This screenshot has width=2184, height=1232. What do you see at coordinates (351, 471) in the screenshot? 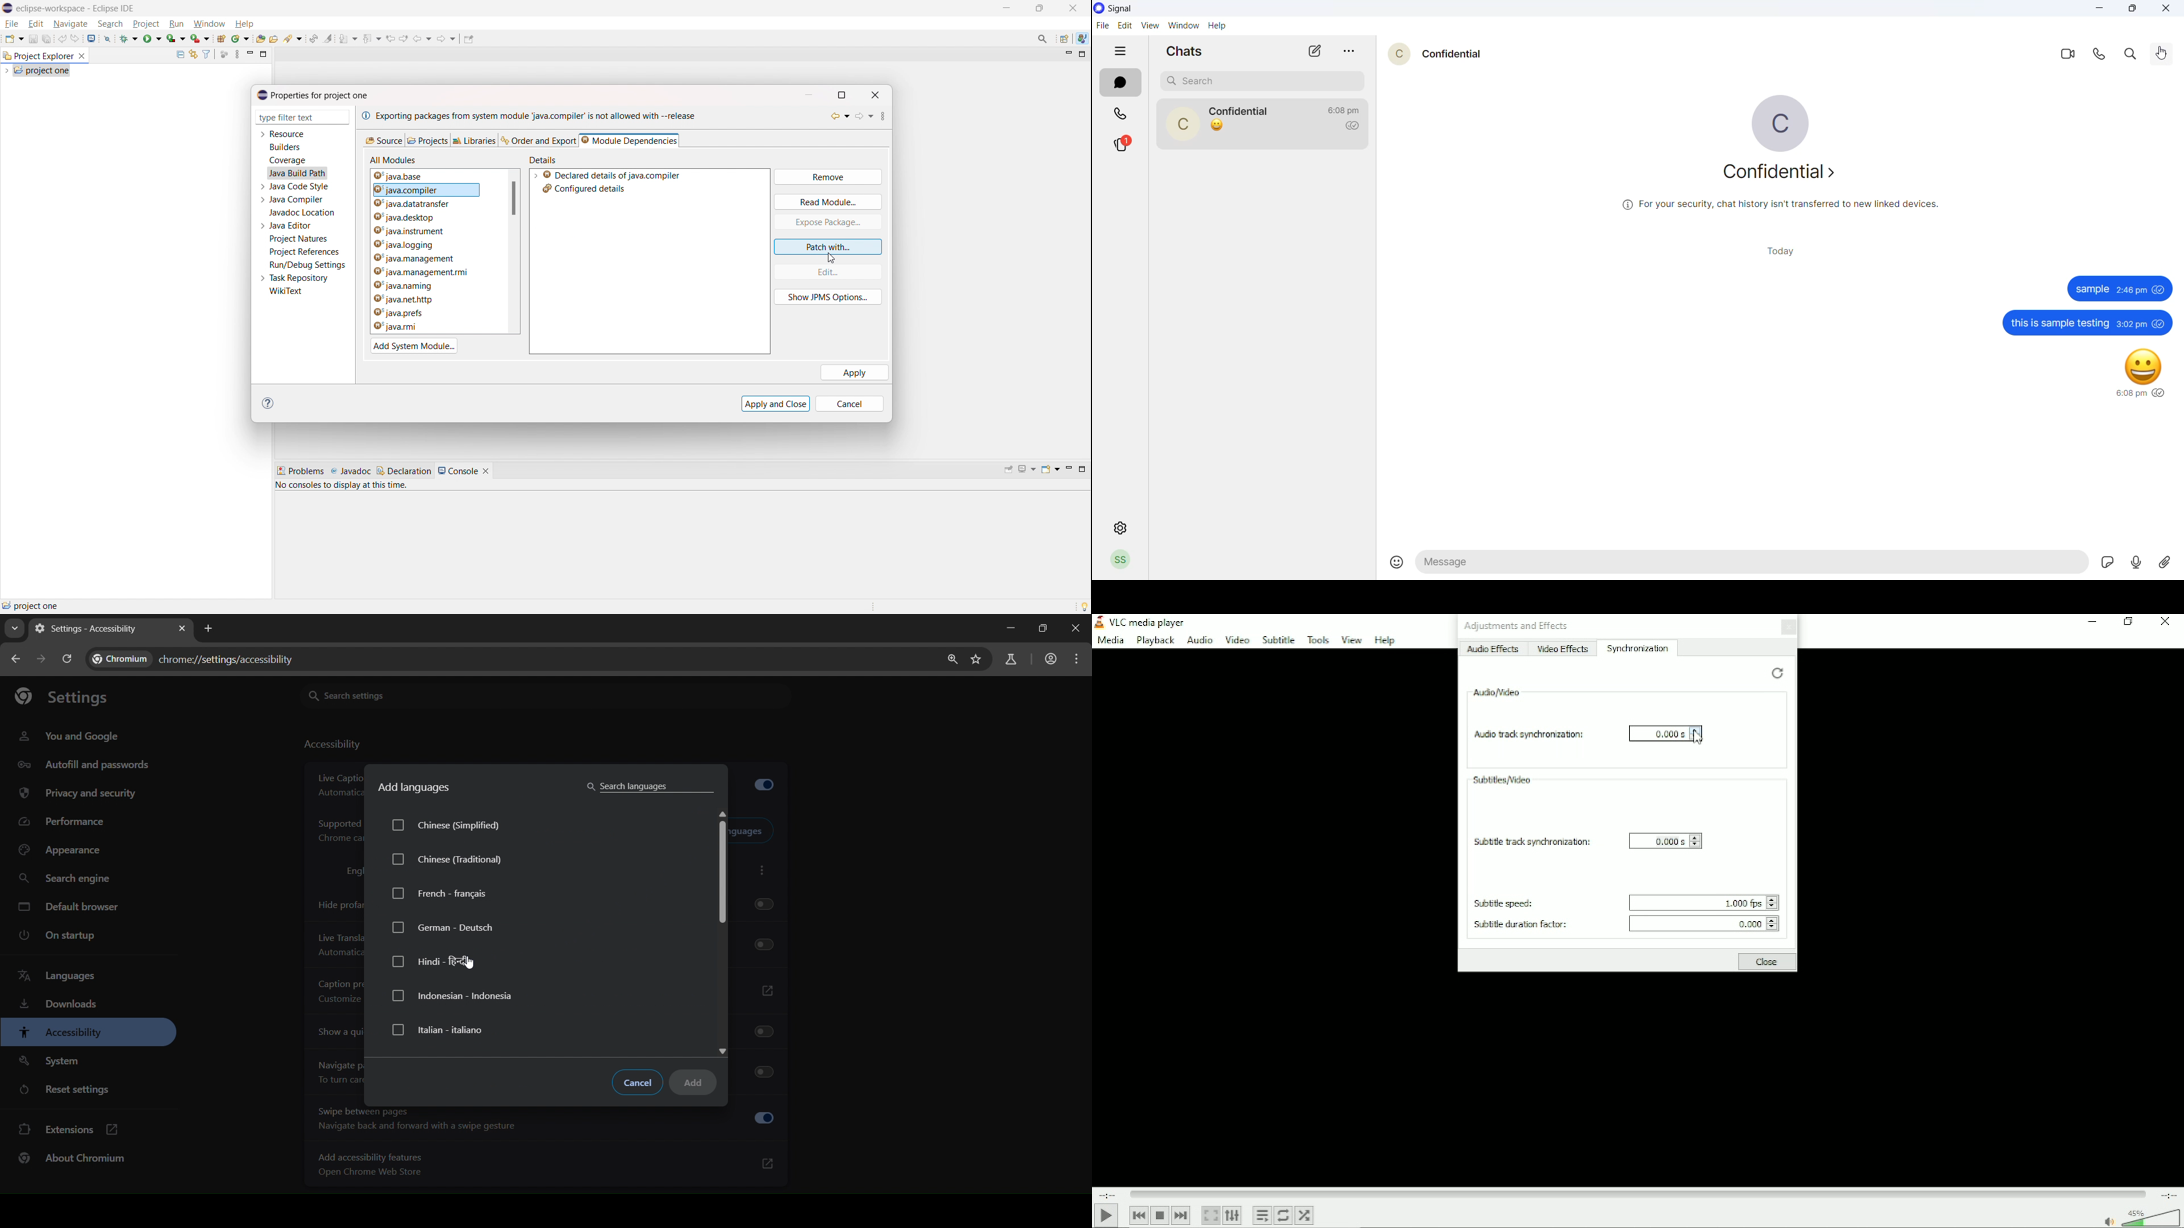
I see `javadoc` at bounding box center [351, 471].